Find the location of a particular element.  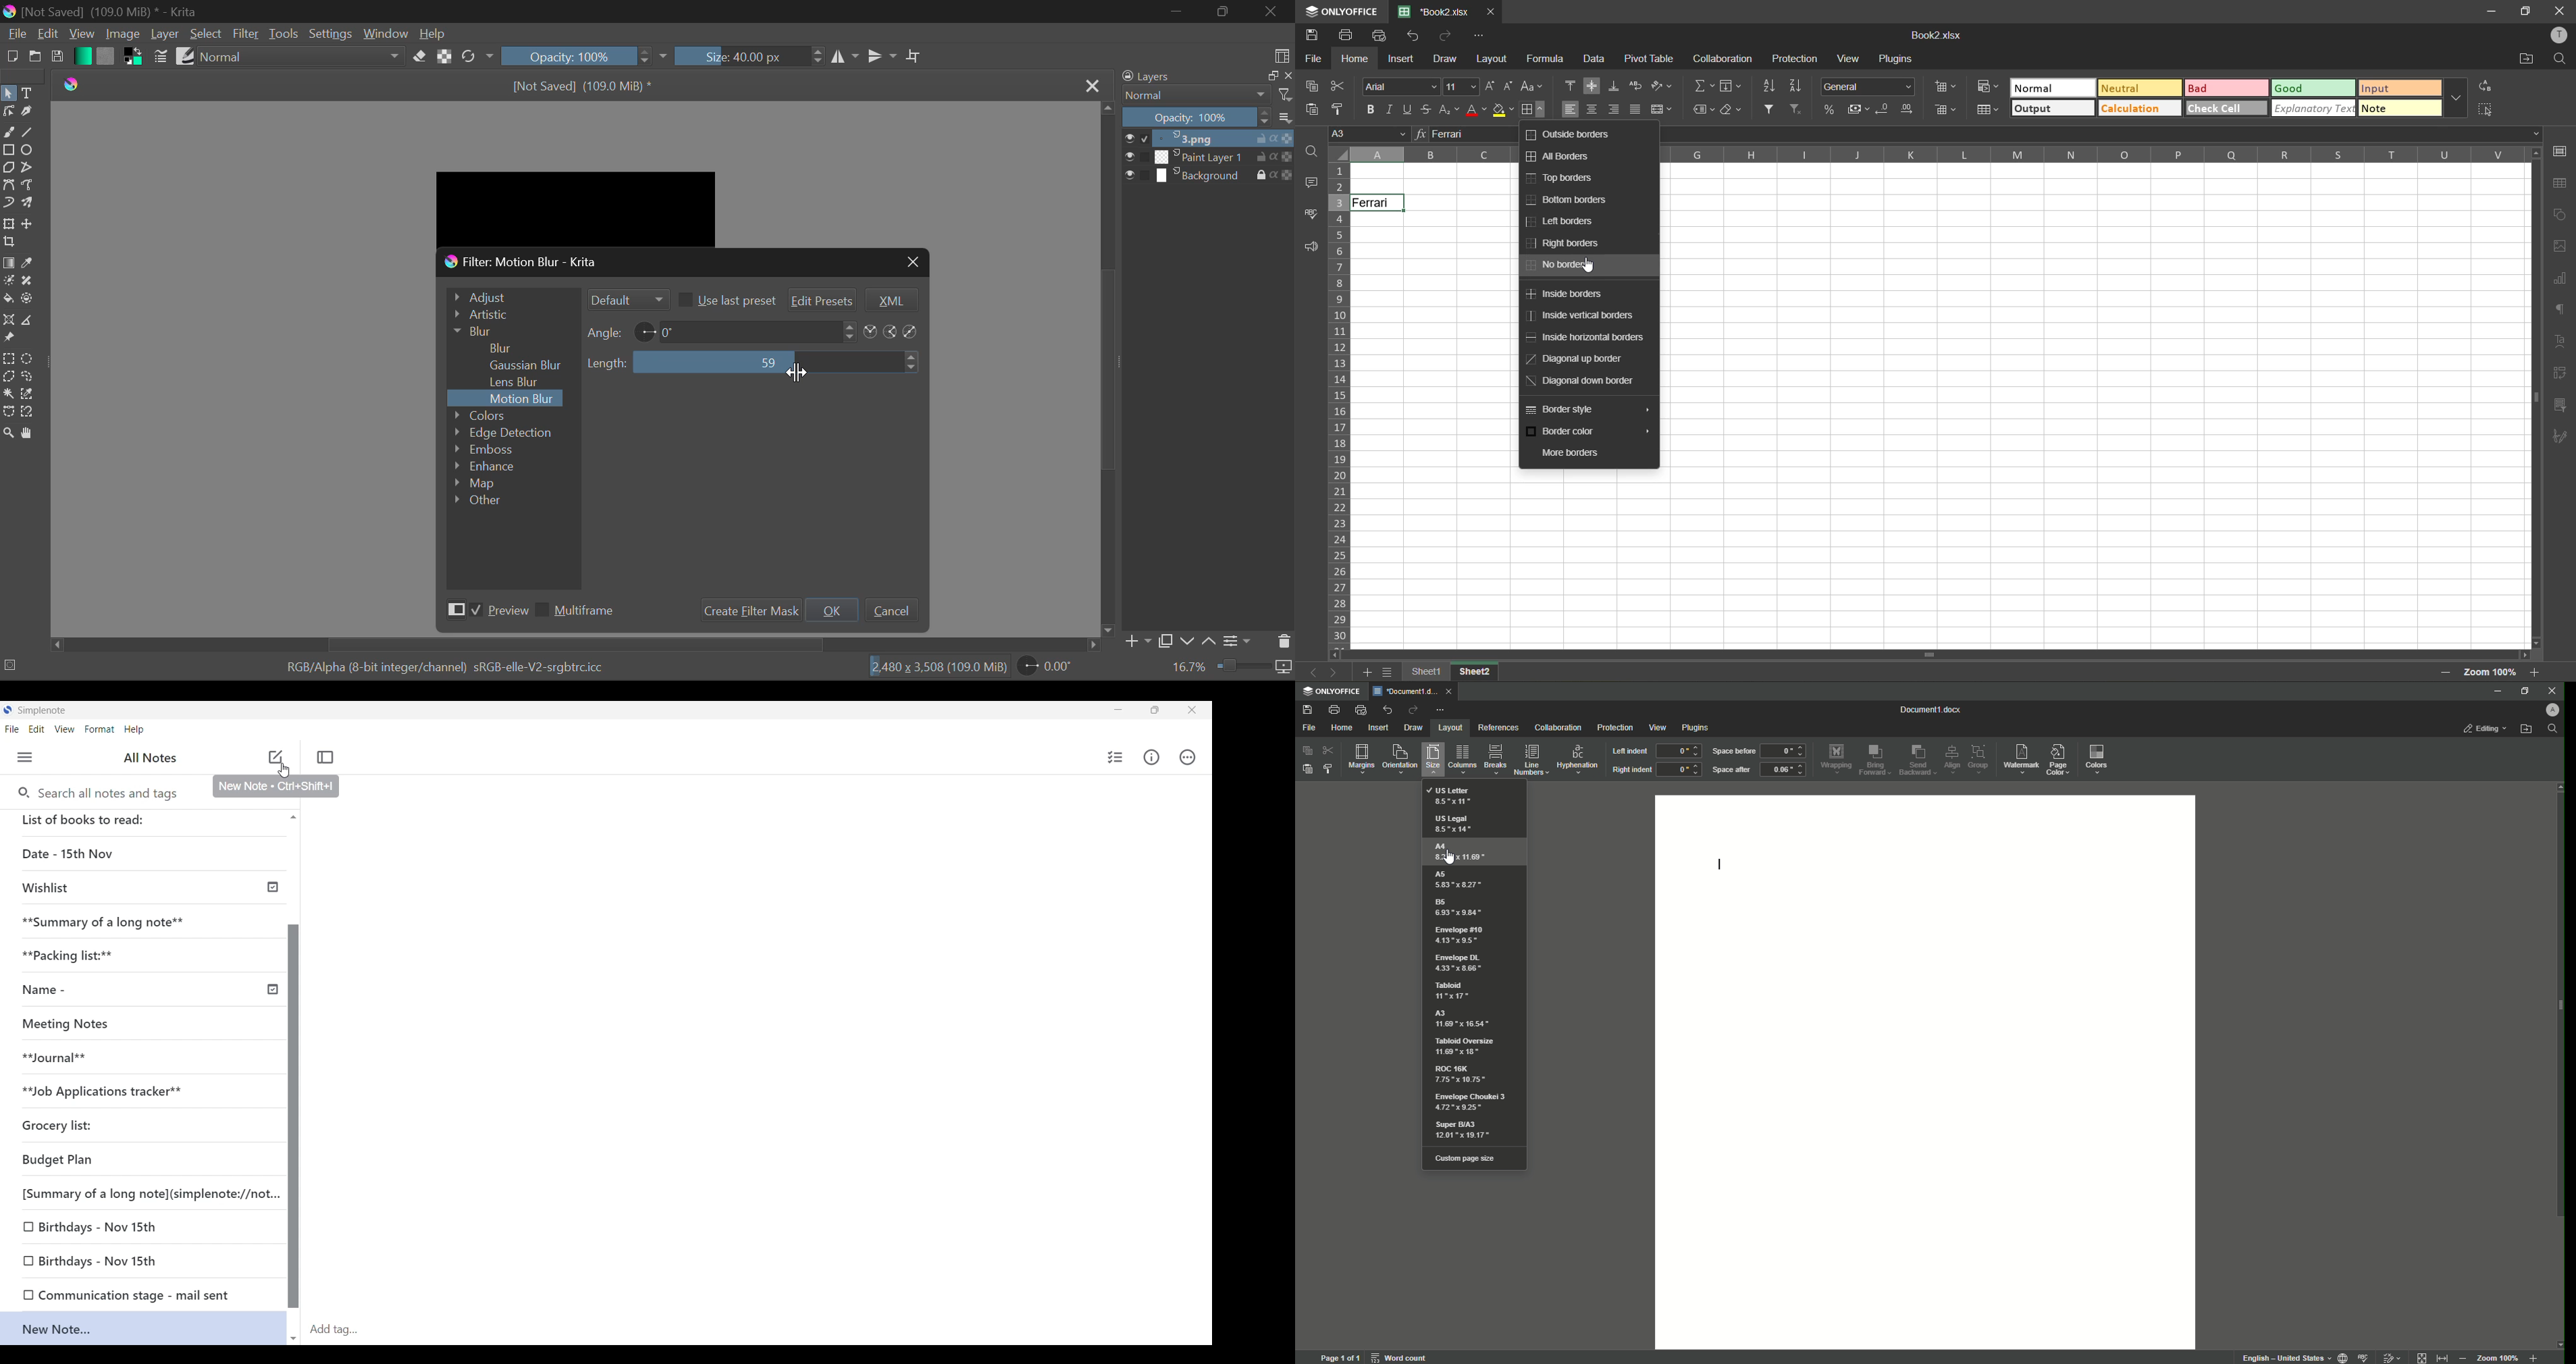

Simple note is located at coordinates (43, 710).